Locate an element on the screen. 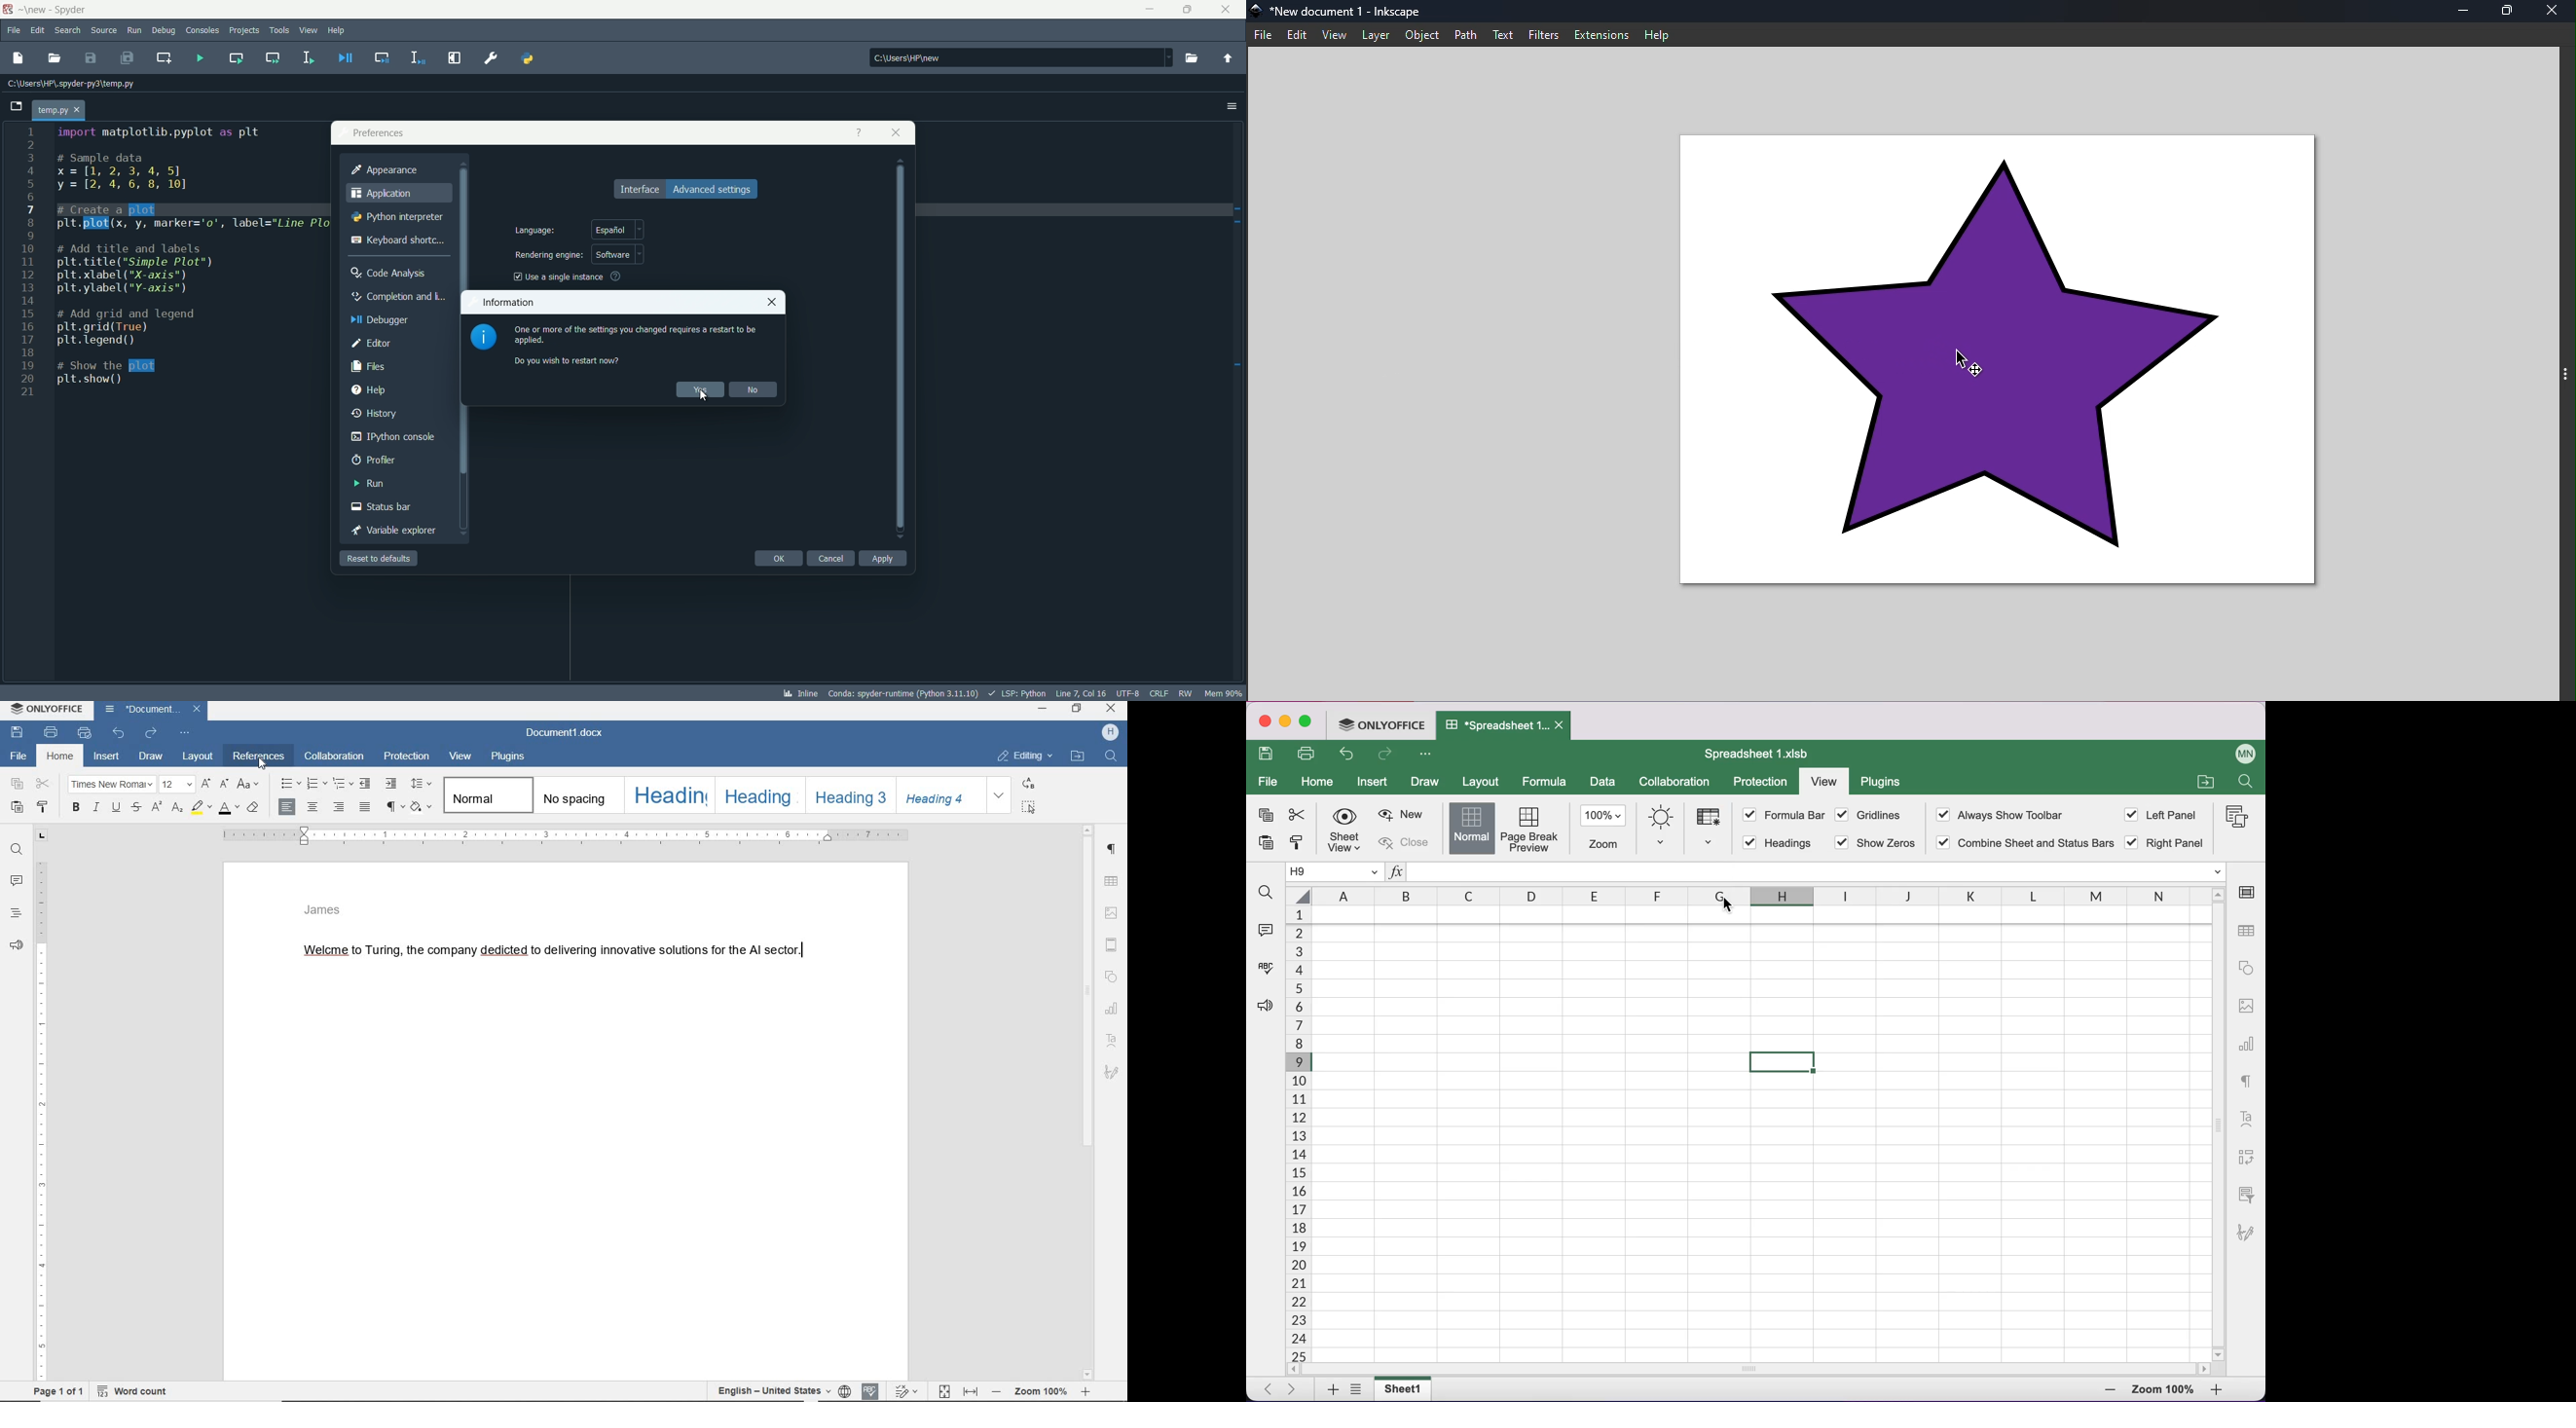  vertical scrollbar is located at coordinates (902, 347).